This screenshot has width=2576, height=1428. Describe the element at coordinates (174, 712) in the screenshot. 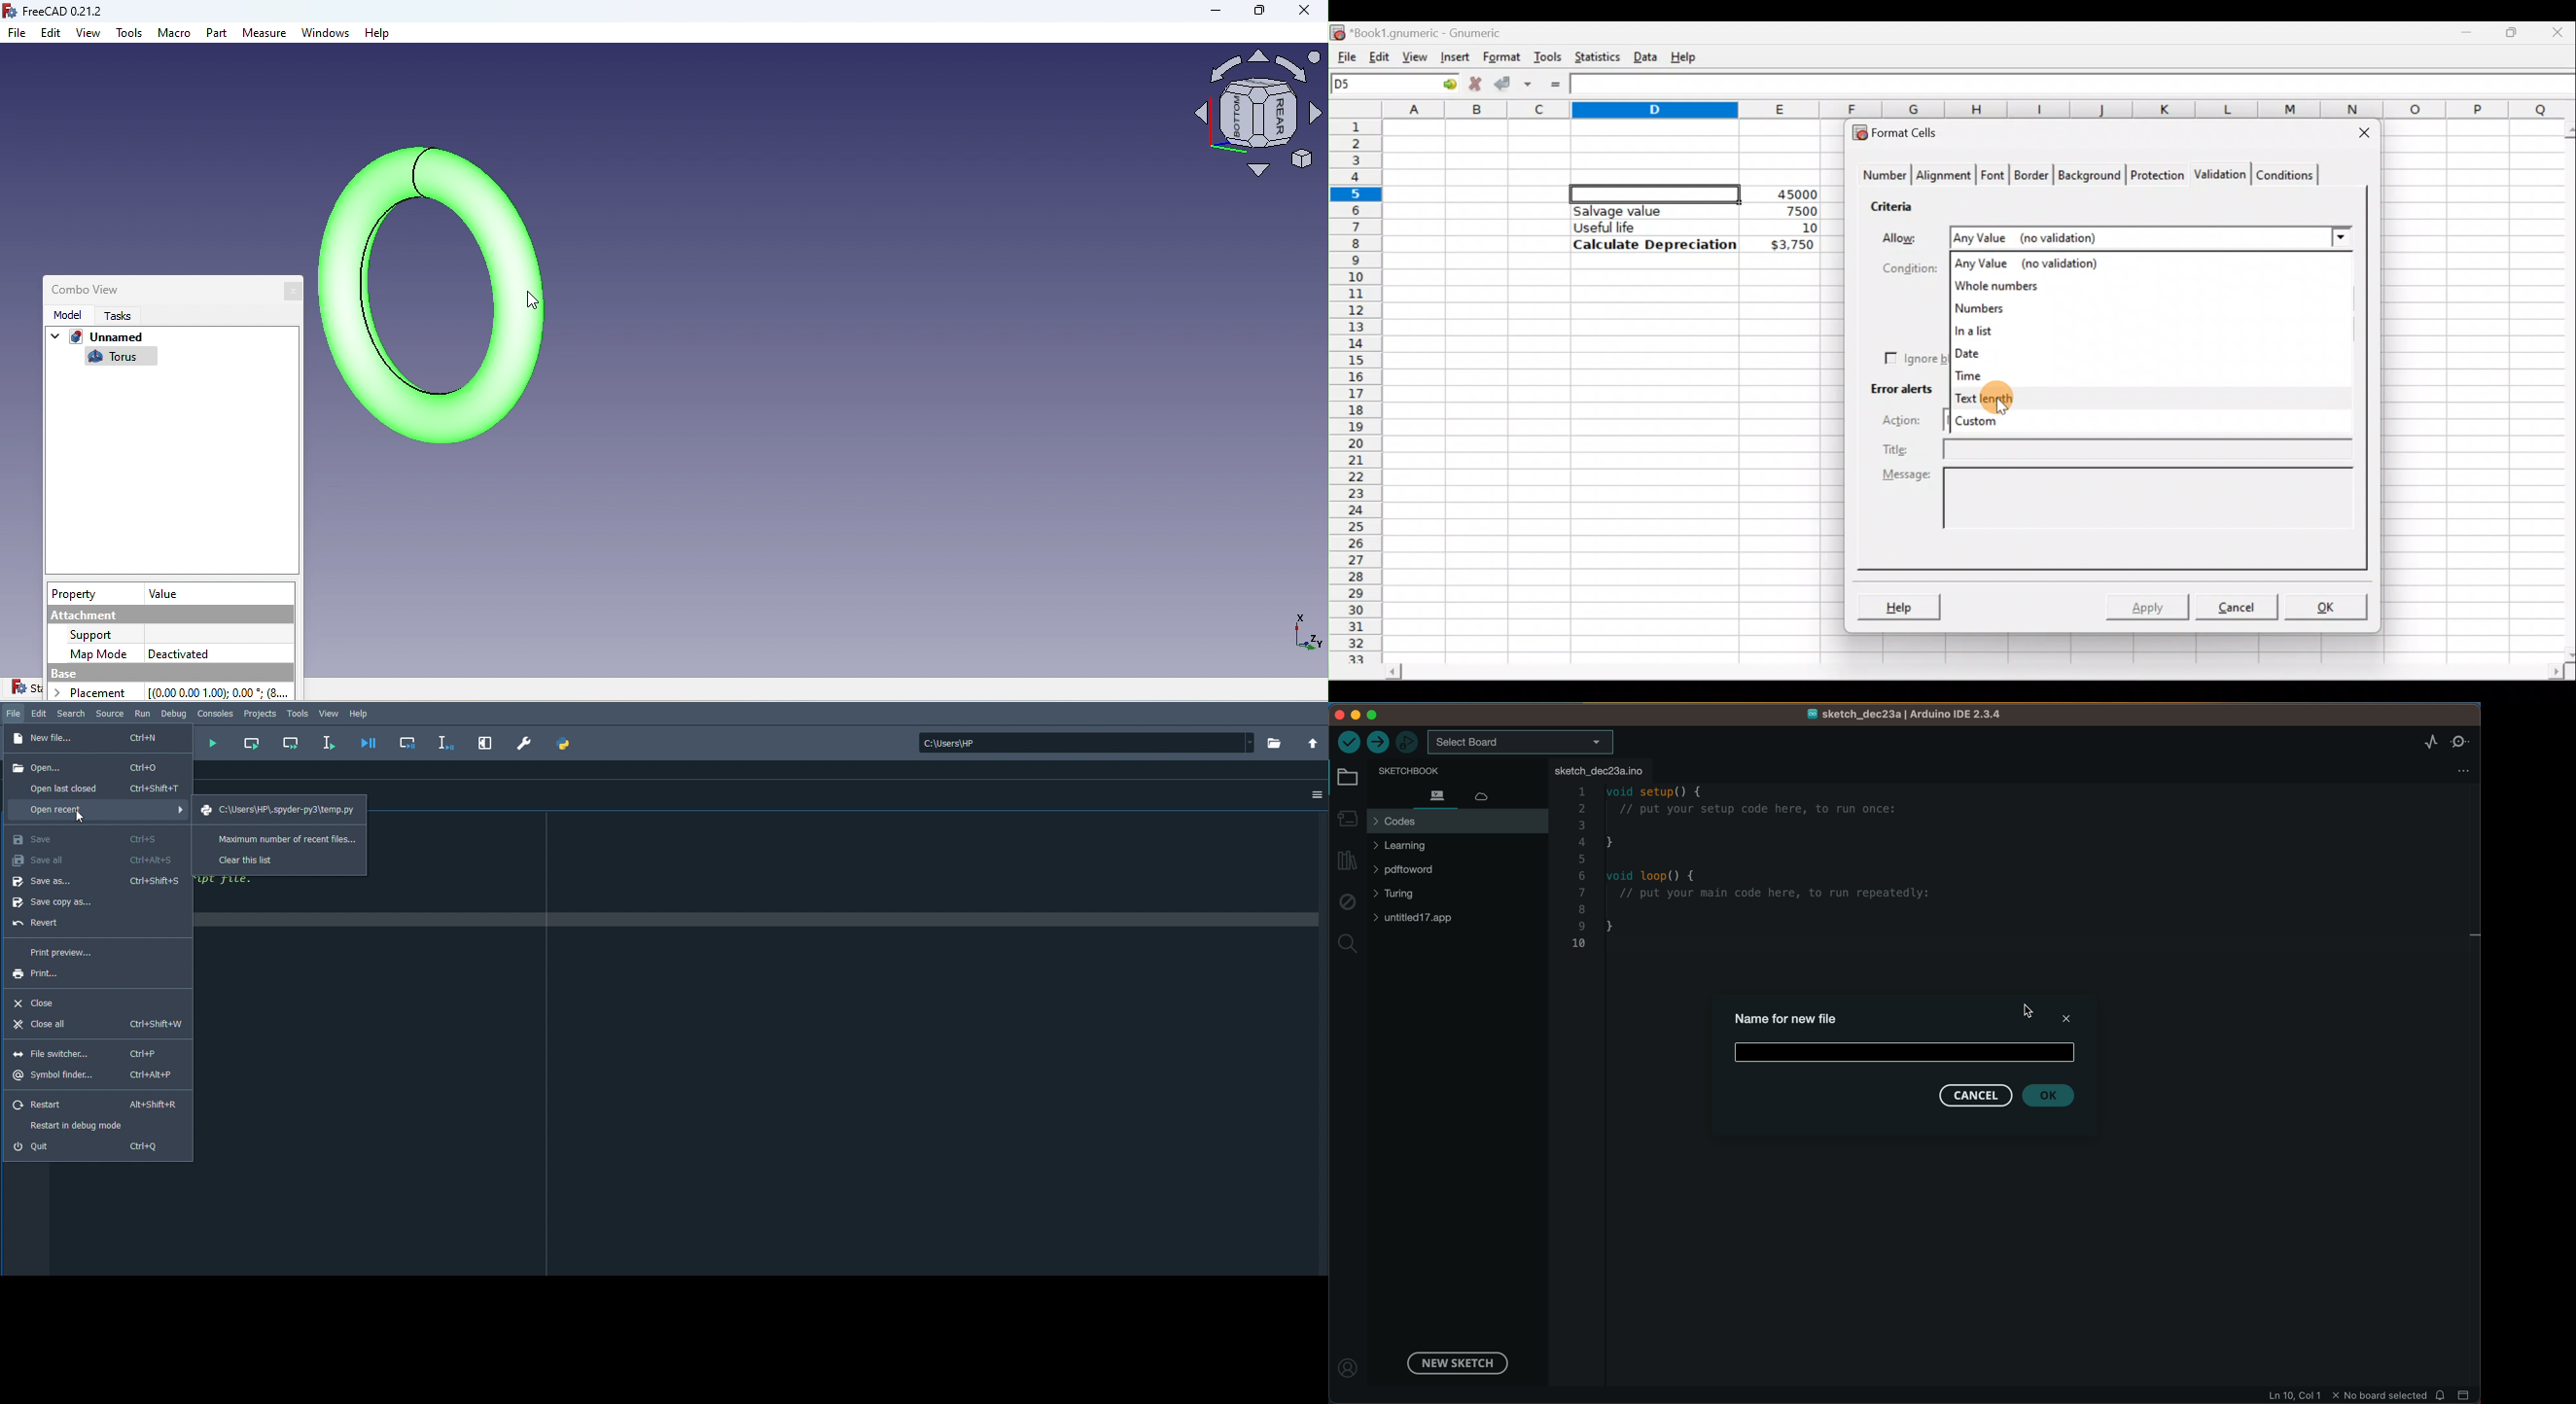

I see `Debug` at that location.